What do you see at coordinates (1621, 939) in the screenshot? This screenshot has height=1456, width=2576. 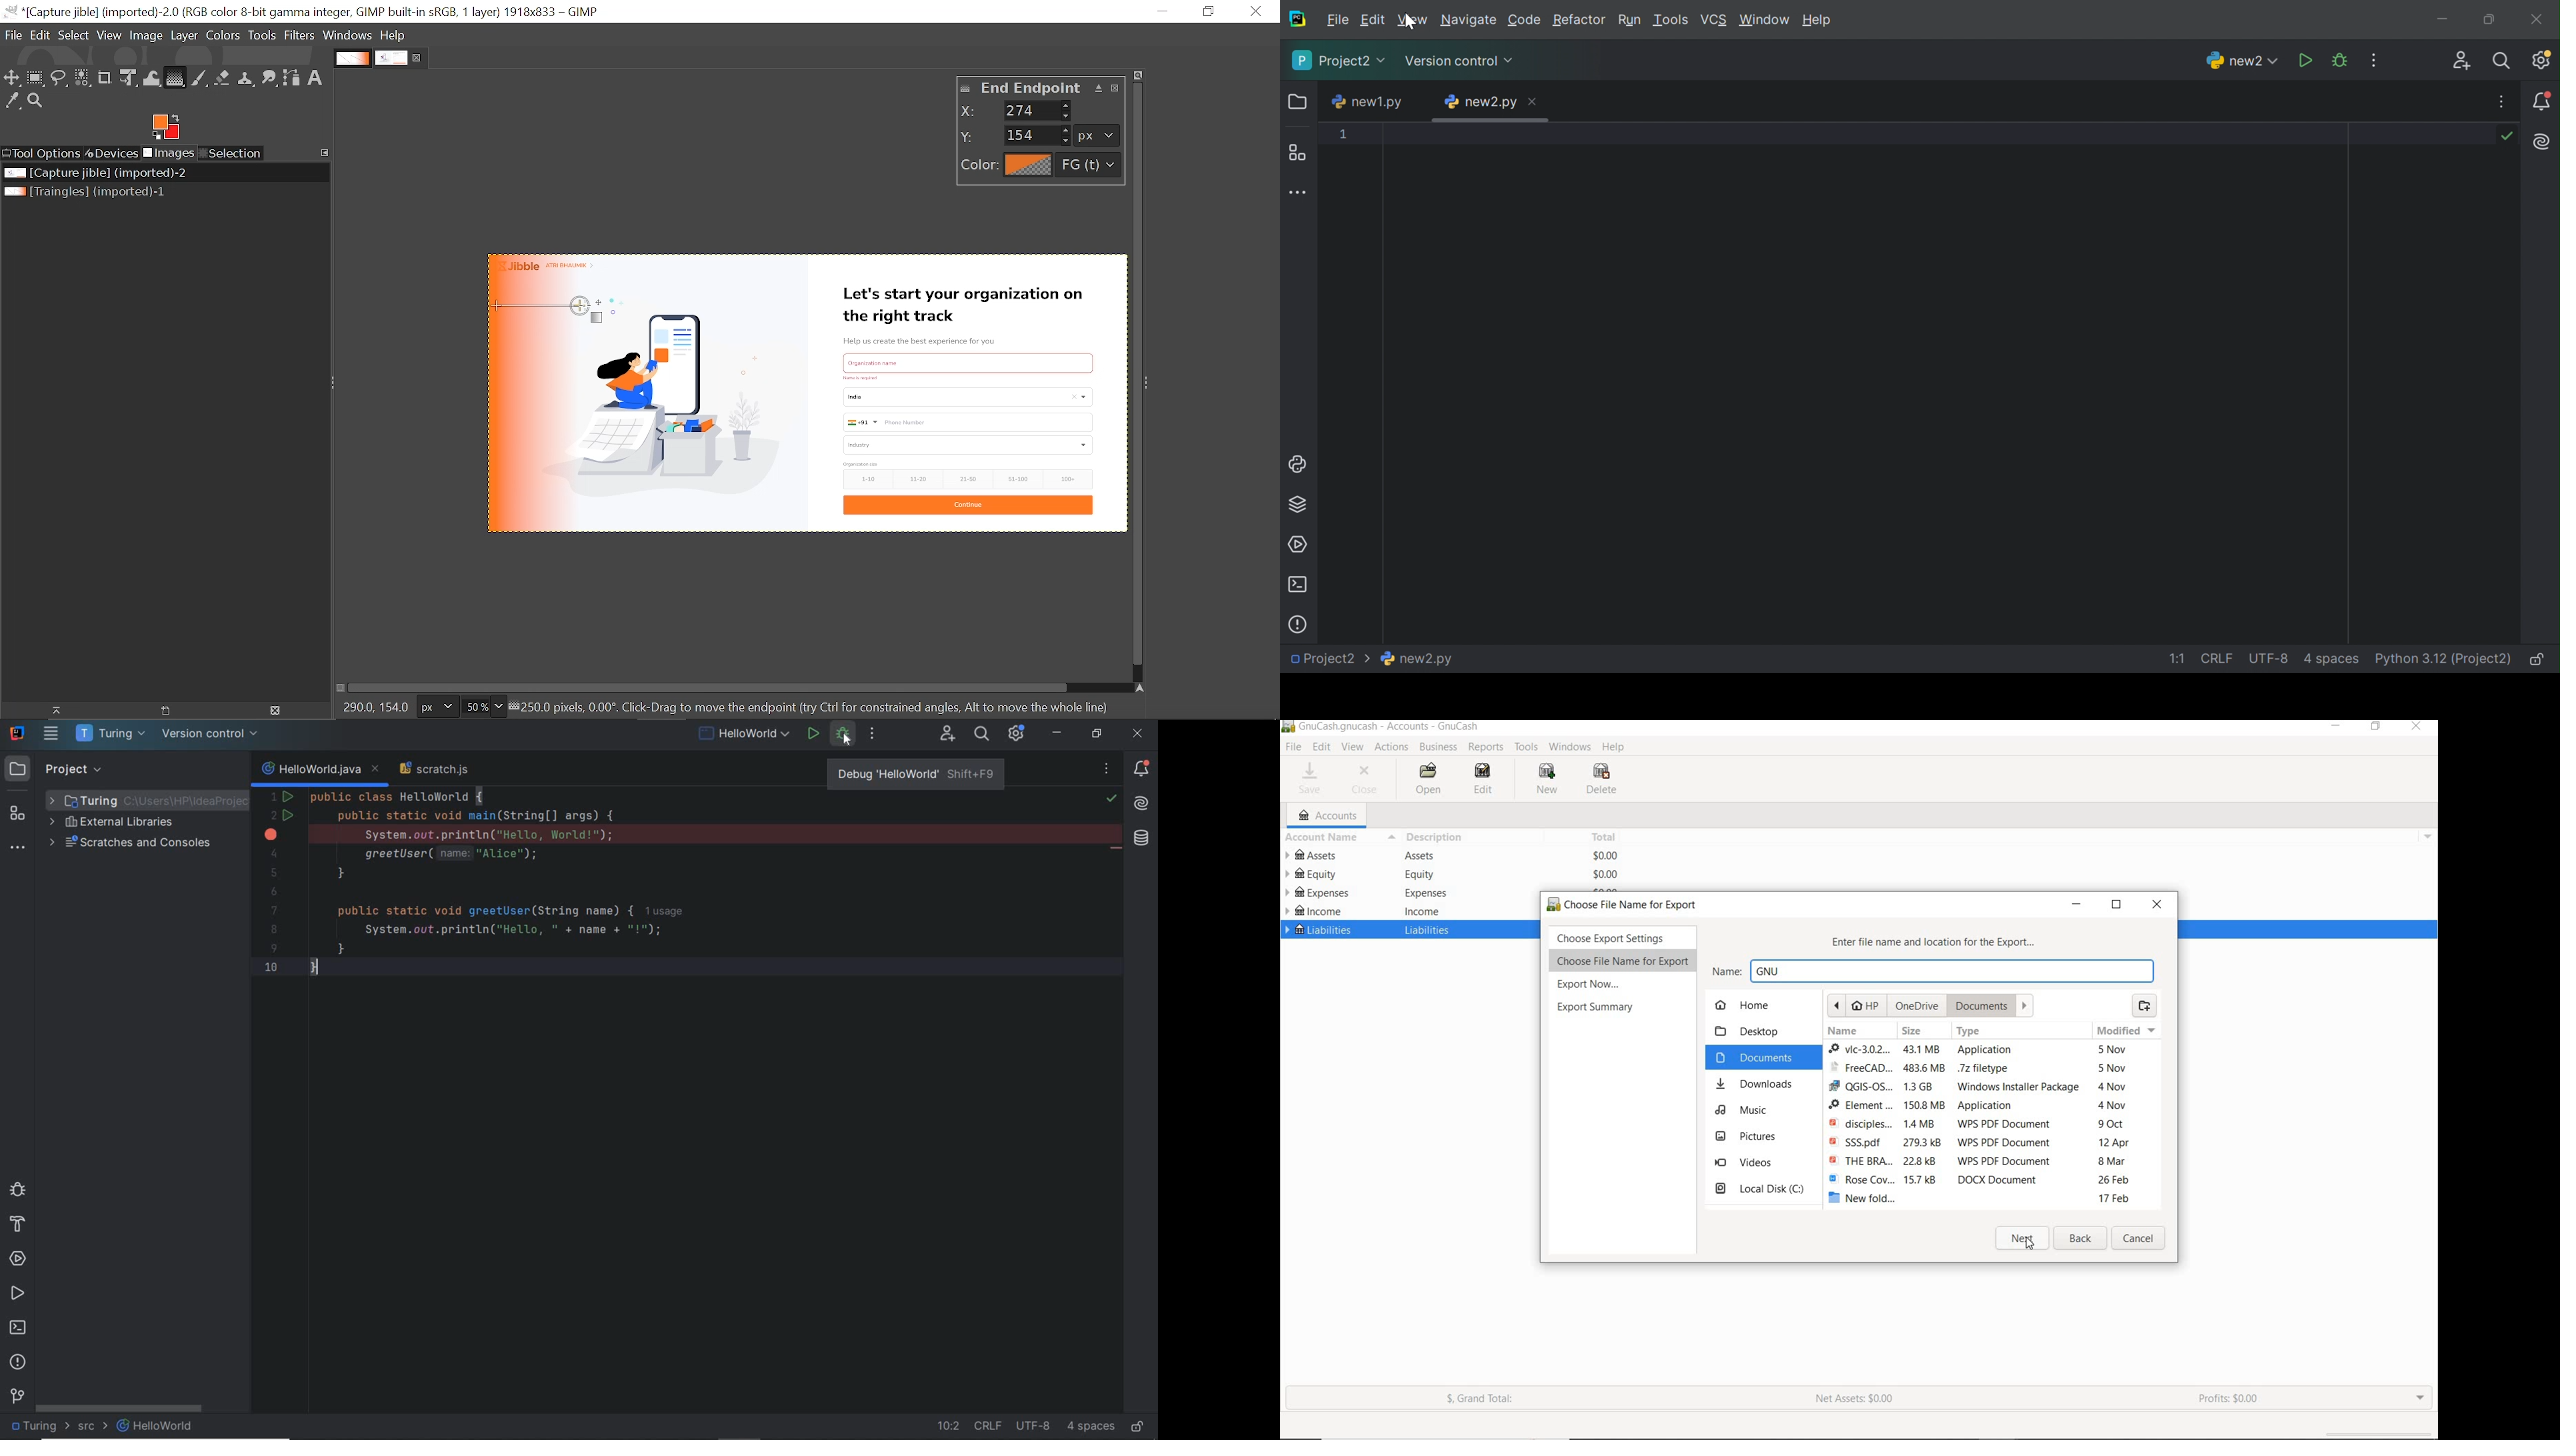 I see `choose export settings` at bounding box center [1621, 939].